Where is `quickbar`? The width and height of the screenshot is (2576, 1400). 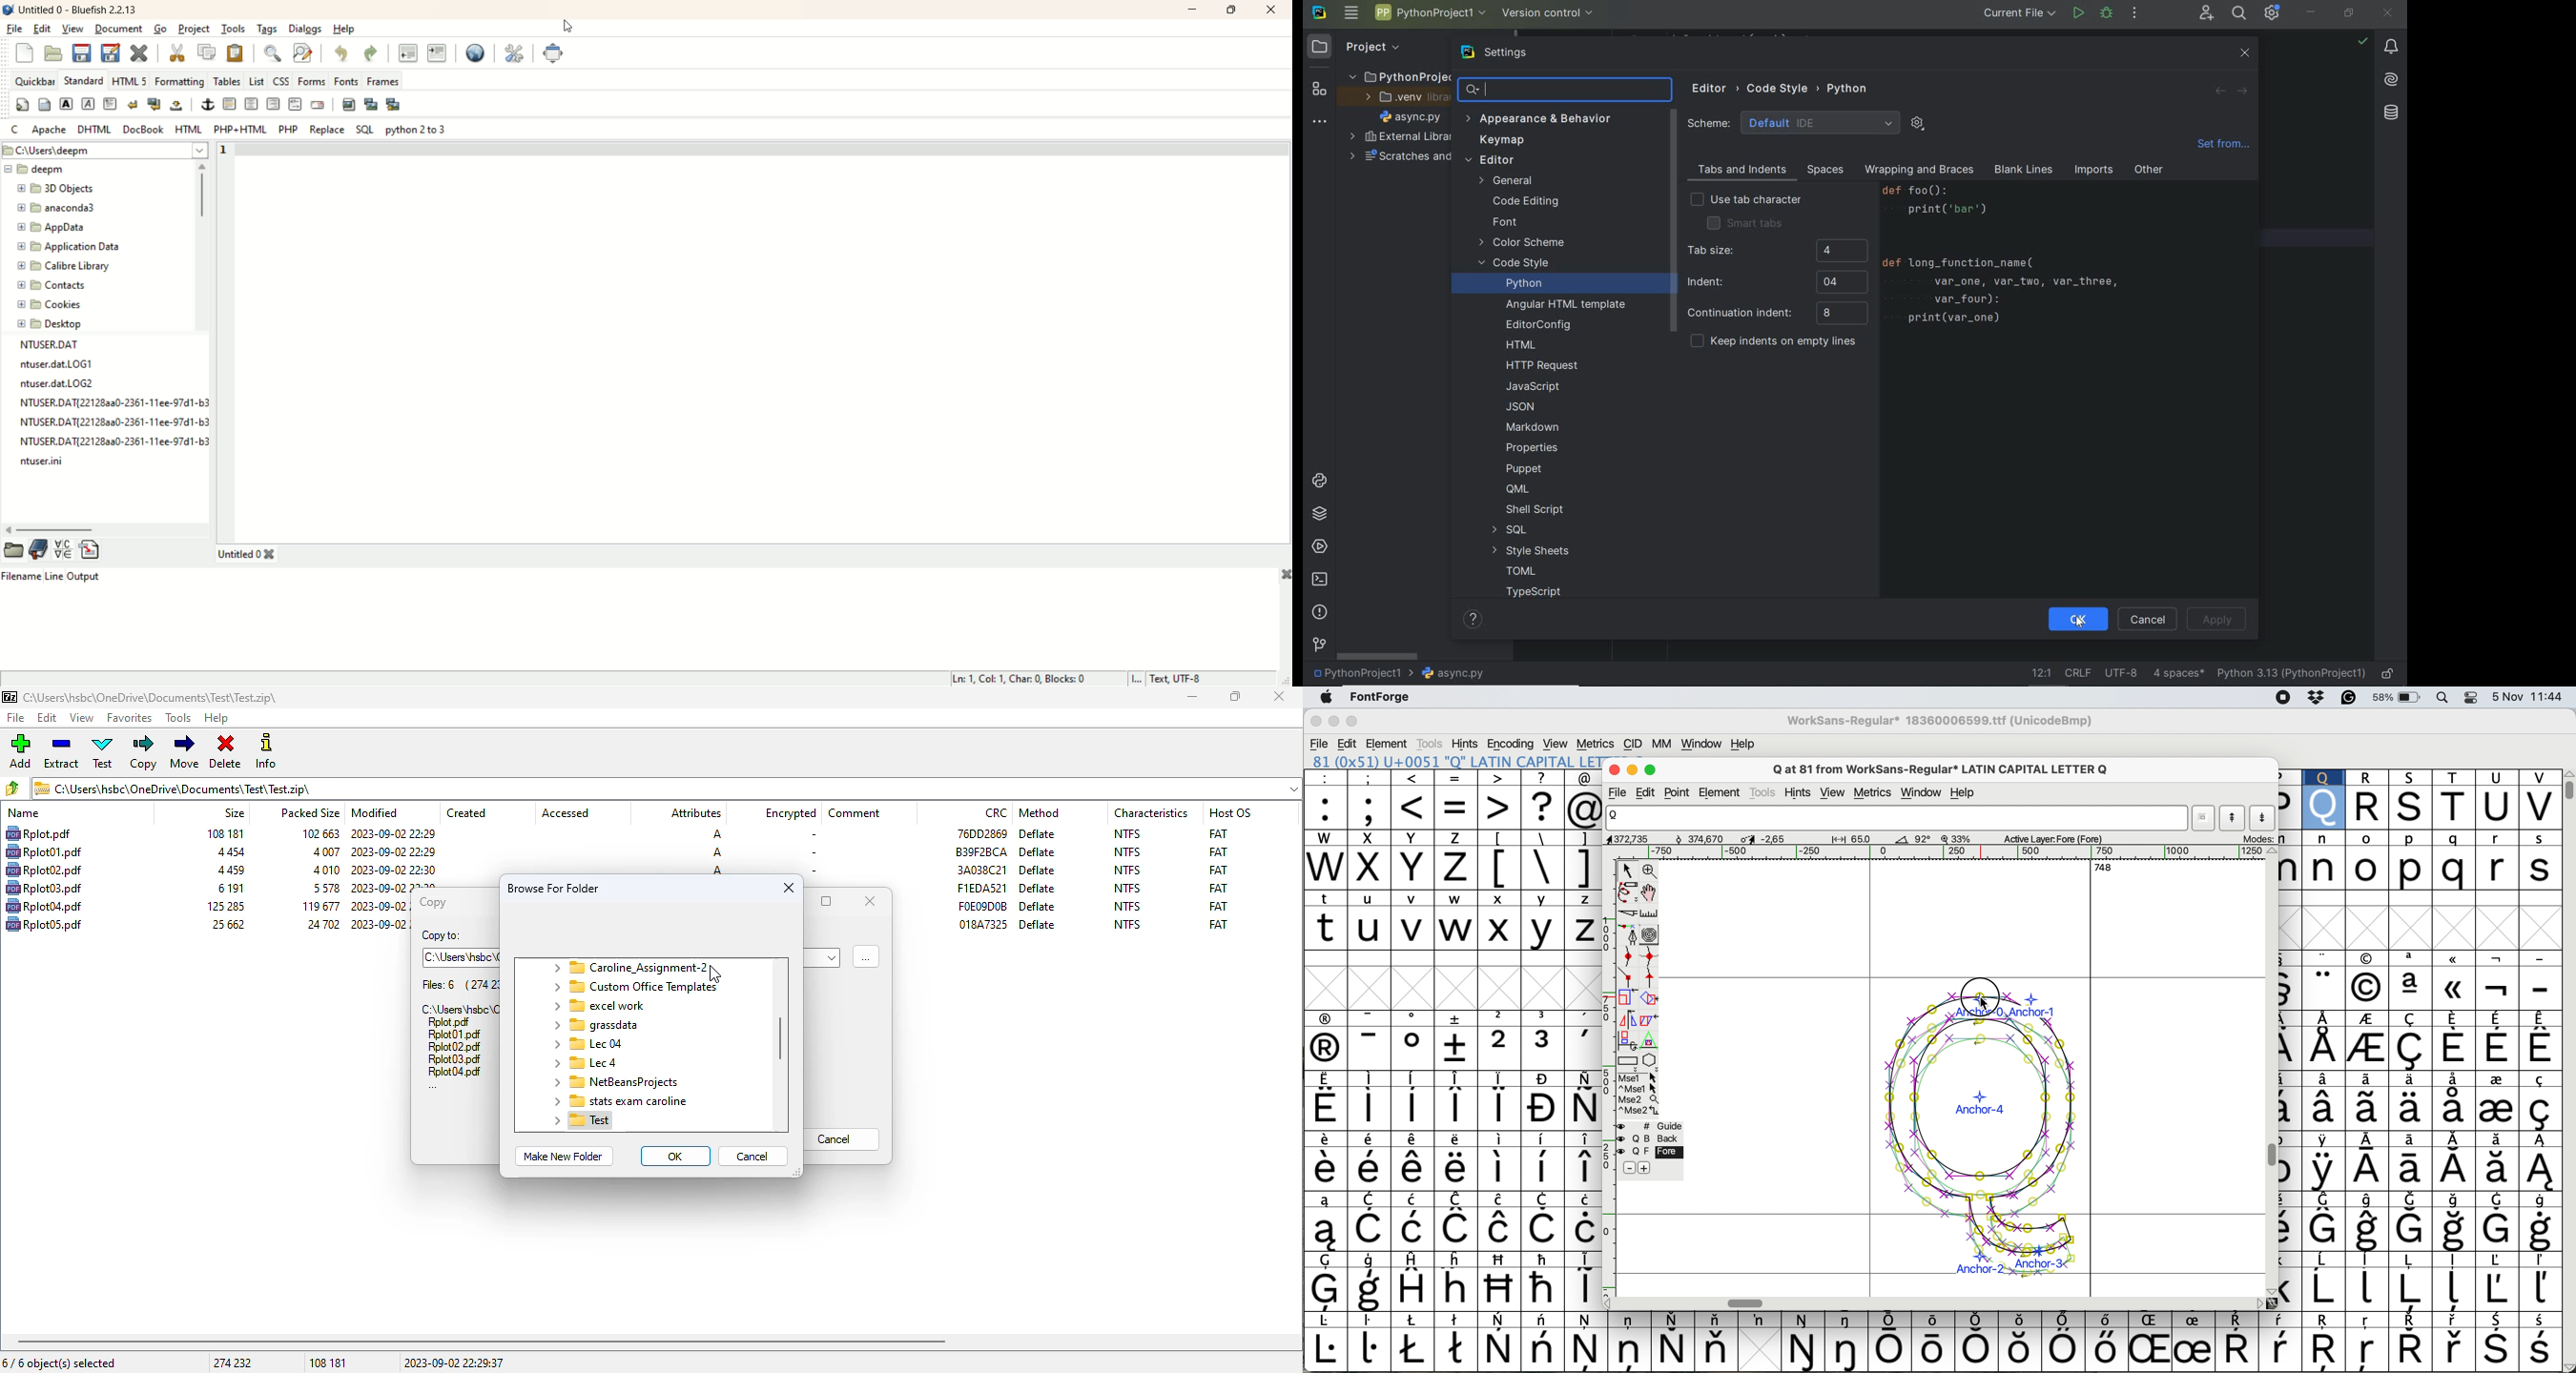 quickbar is located at coordinates (34, 80).